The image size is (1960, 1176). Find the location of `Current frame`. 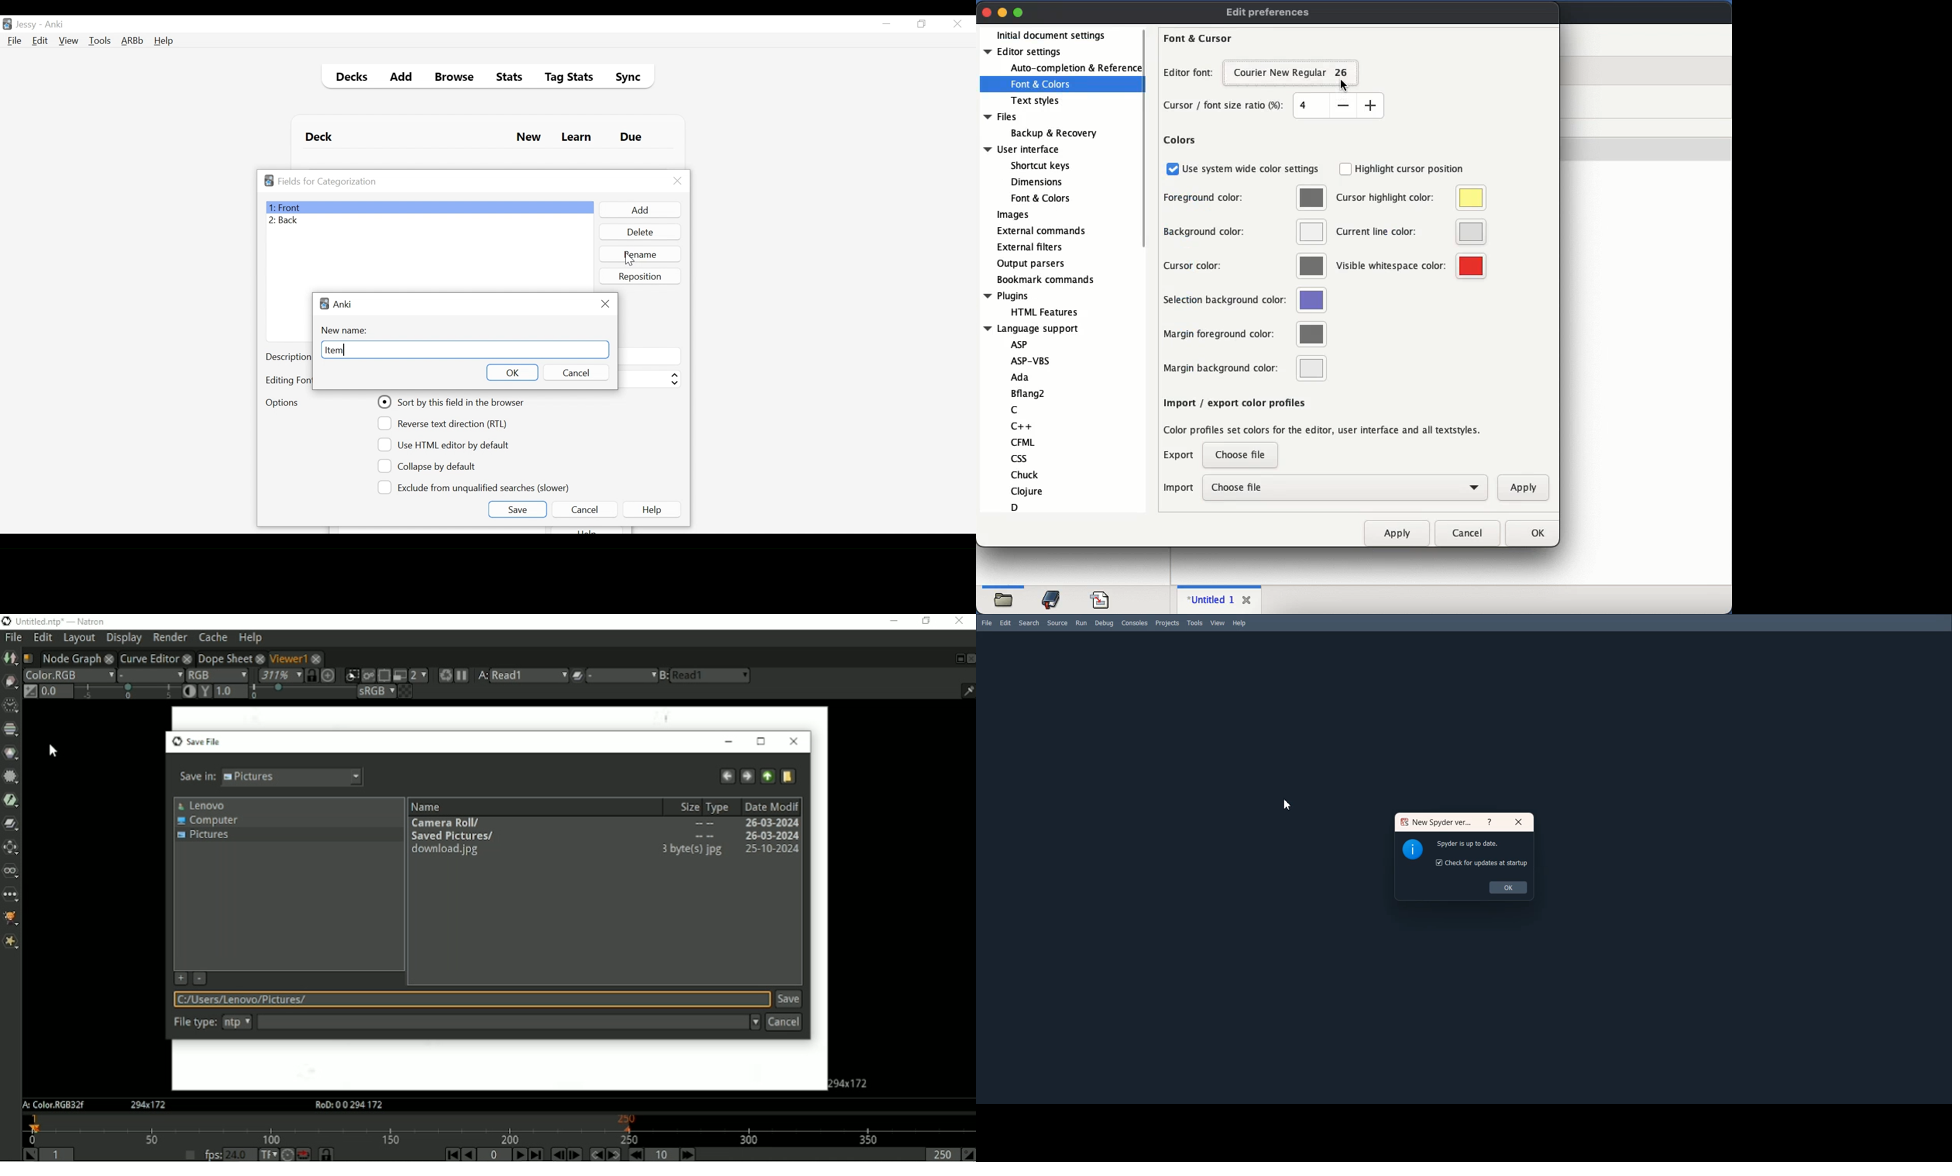

Current frame is located at coordinates (494, 1156).